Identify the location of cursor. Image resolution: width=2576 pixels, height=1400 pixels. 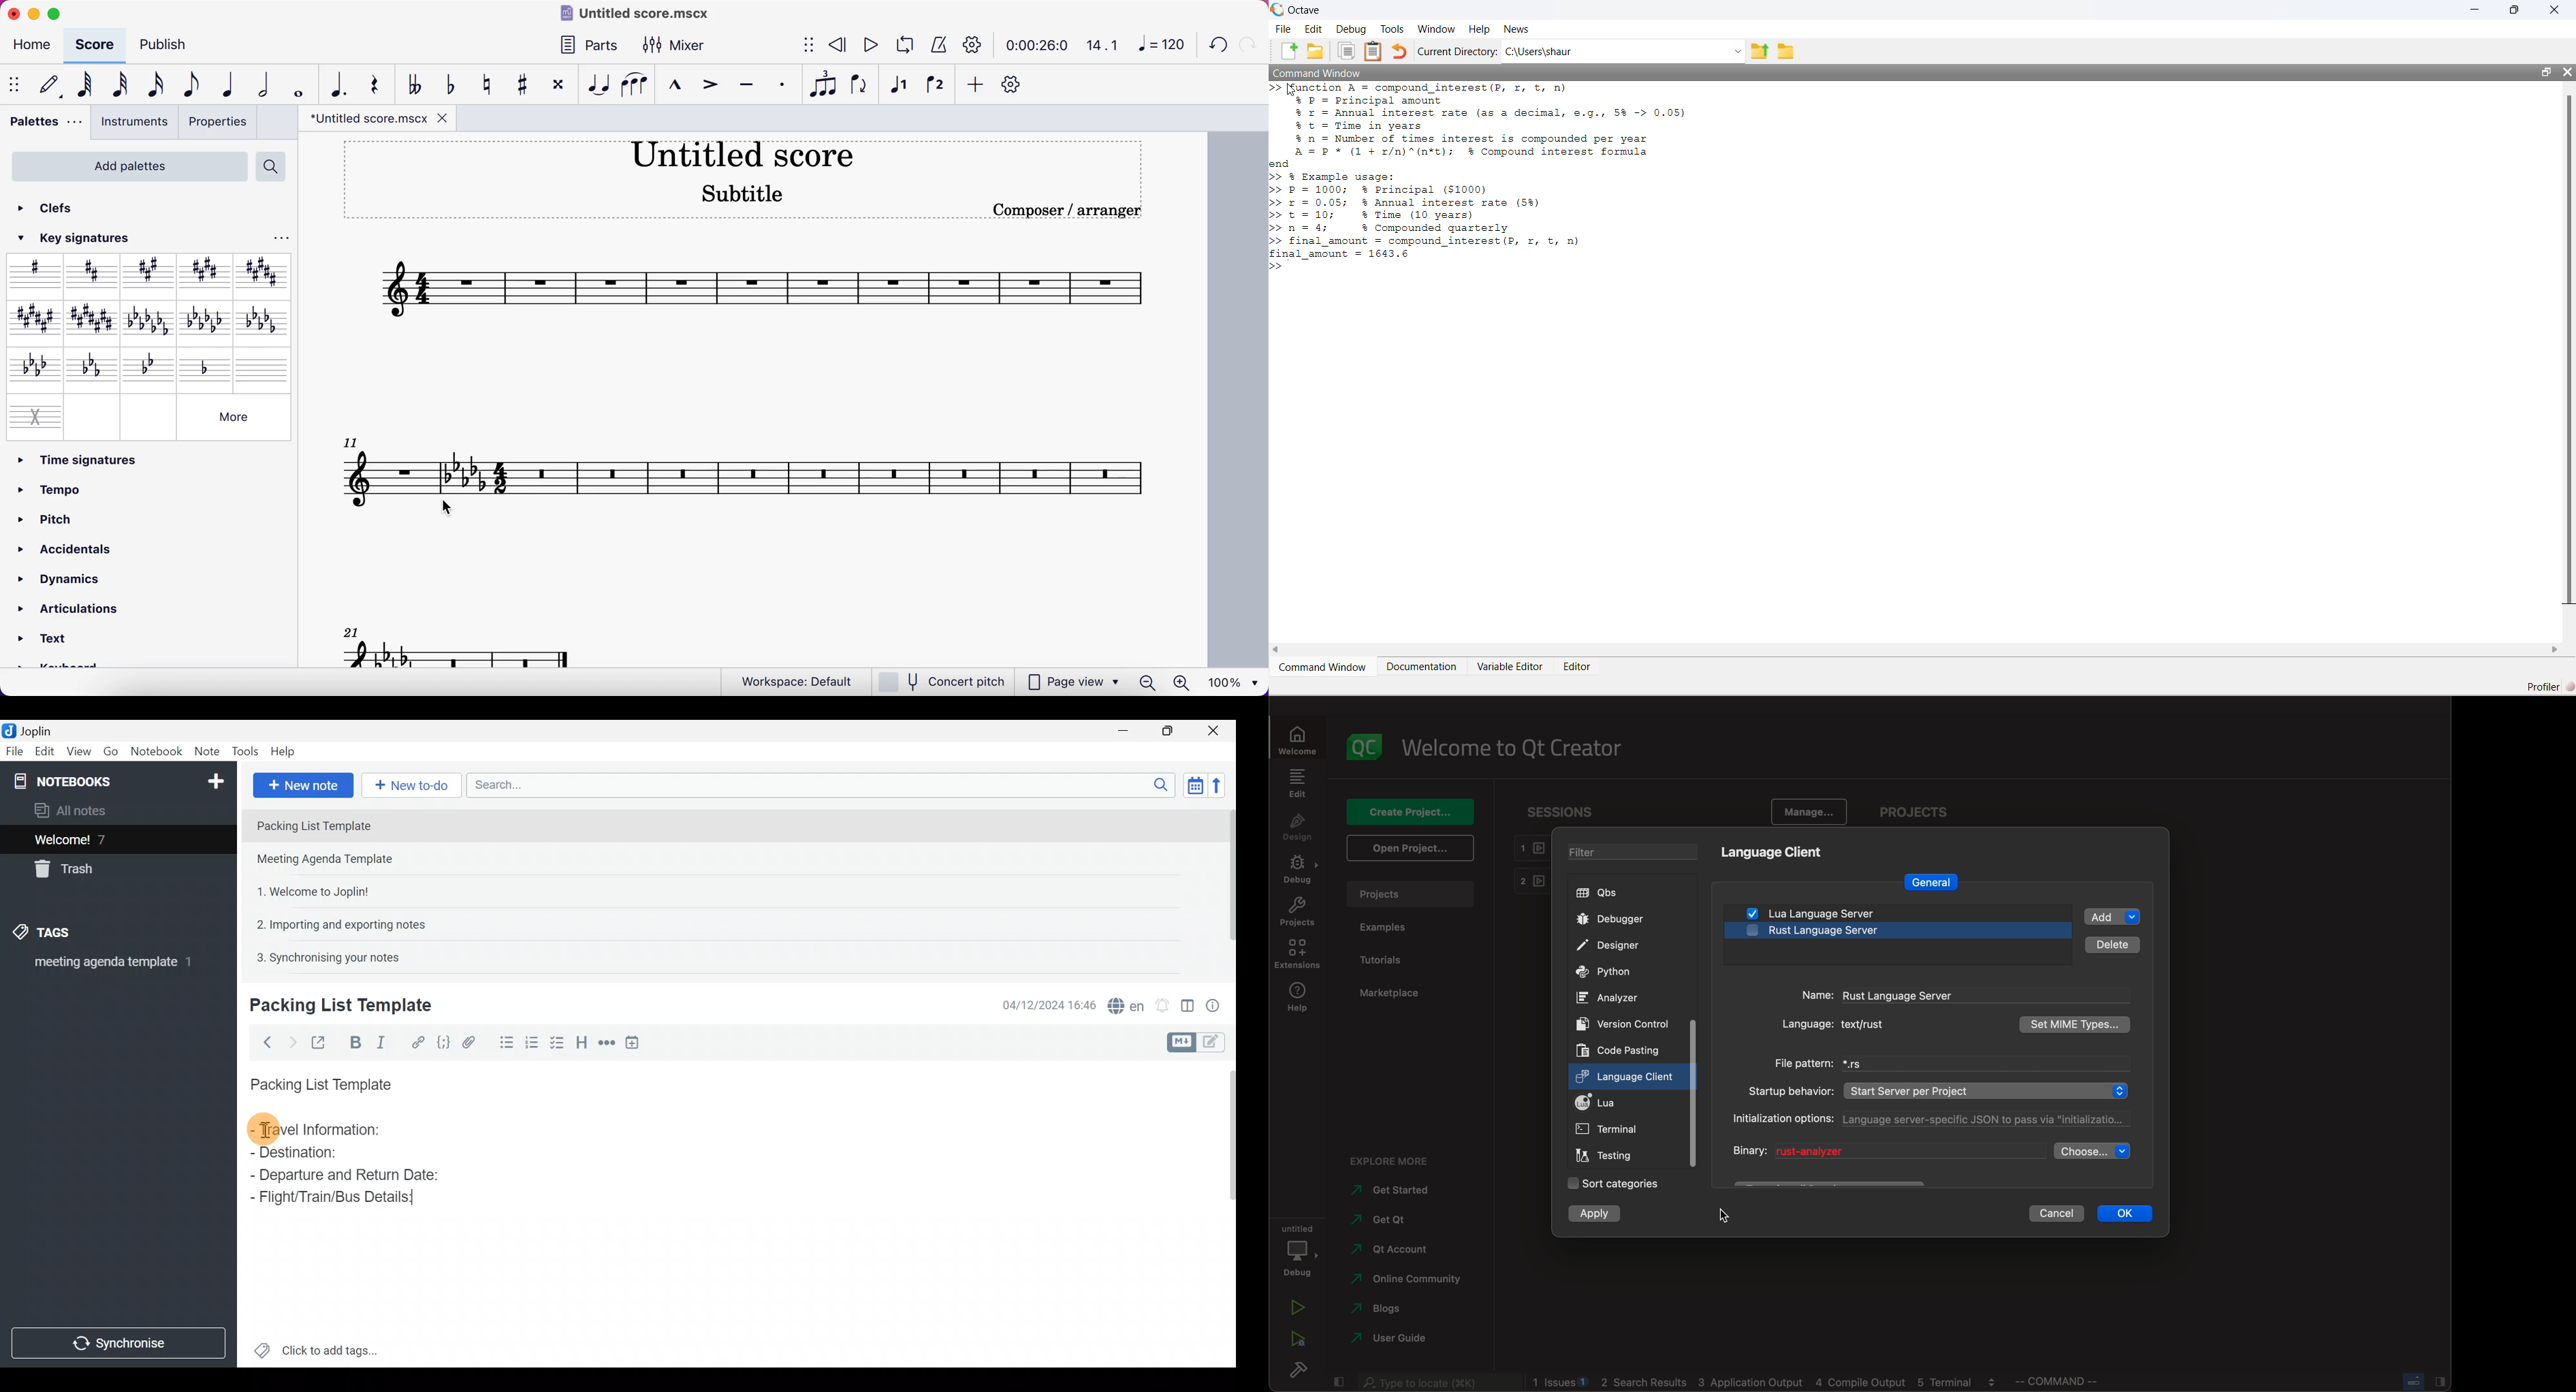
(454, 510).